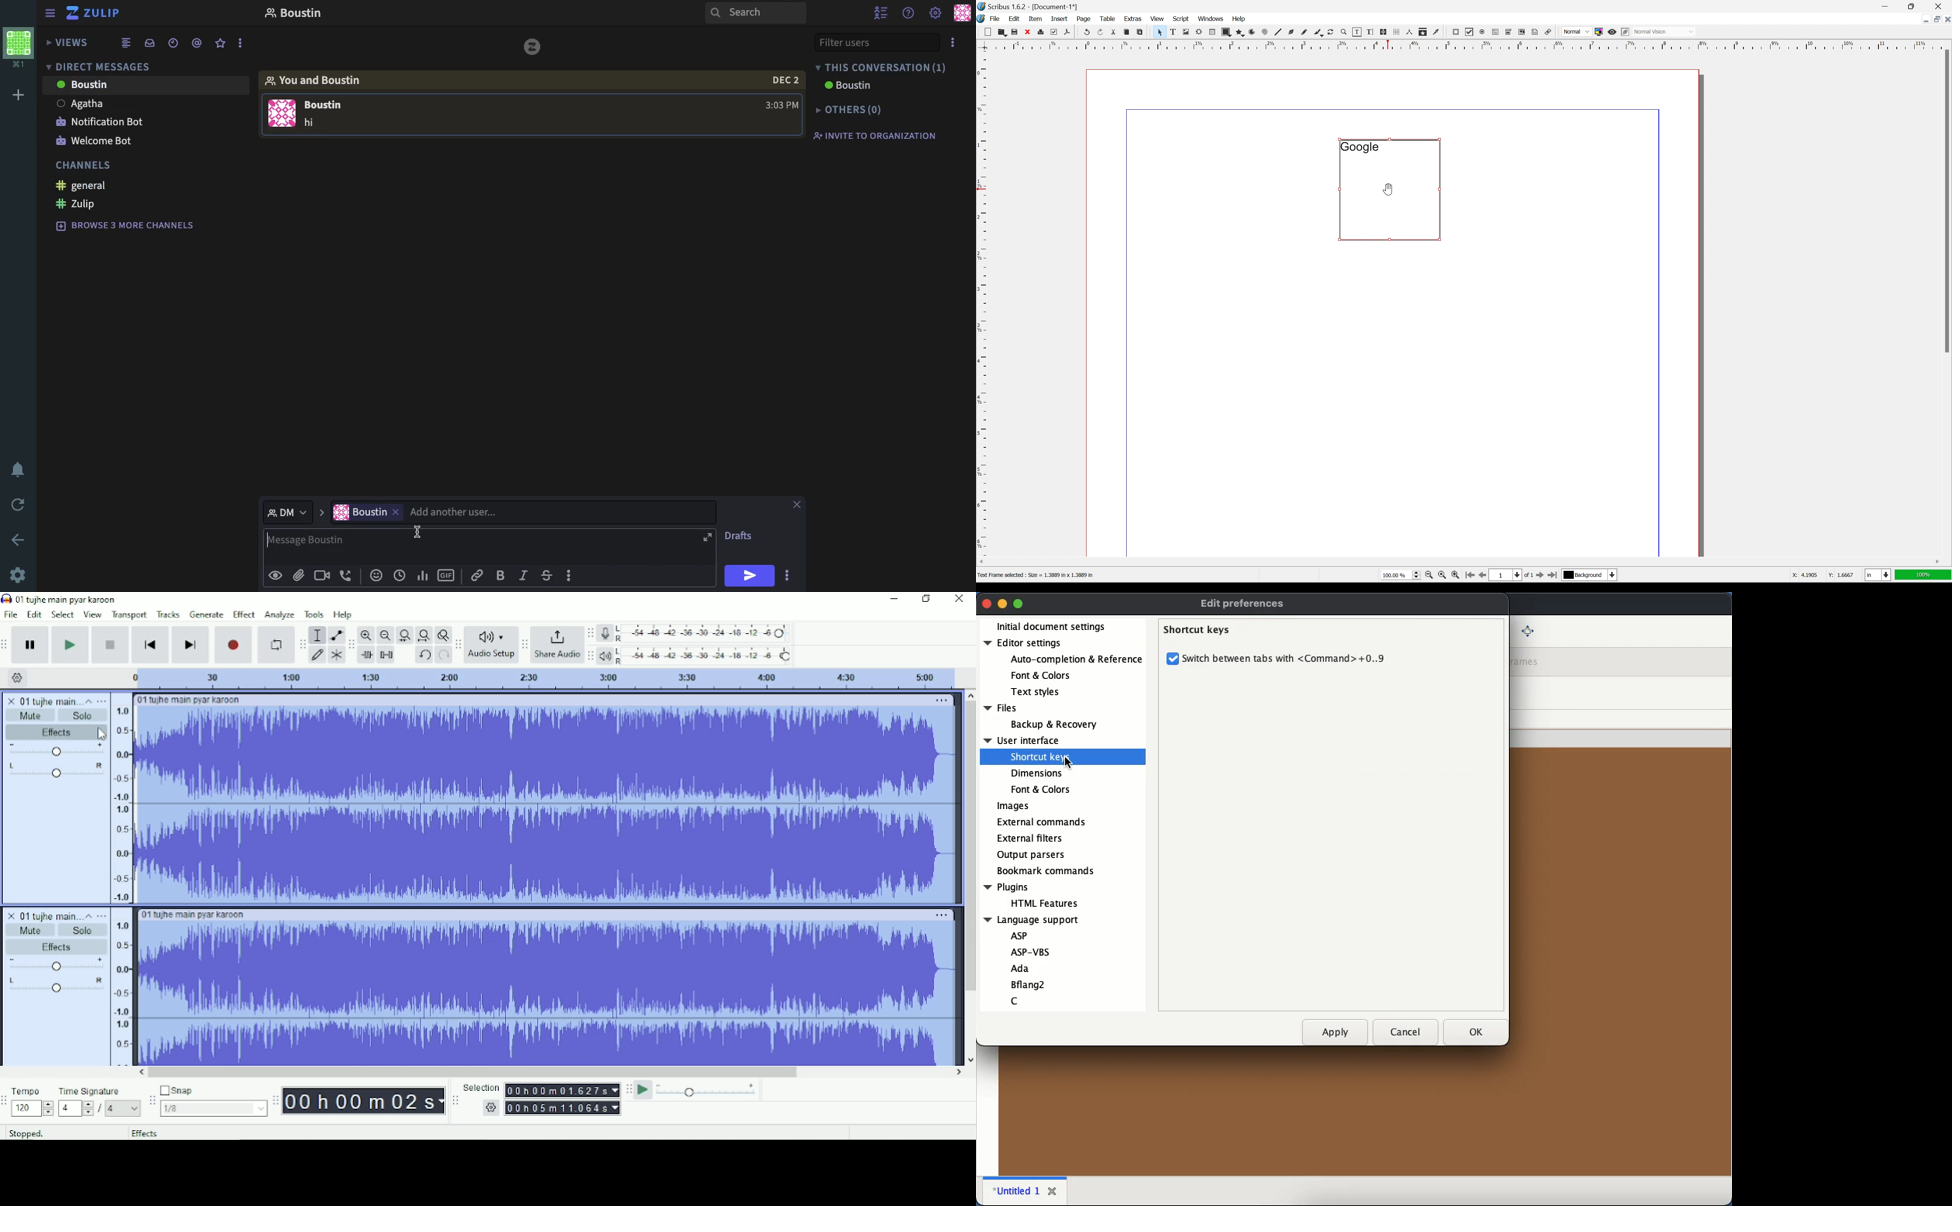 This screenshot has width=1960, height=1232. I want to click on options, so click(241, 43).